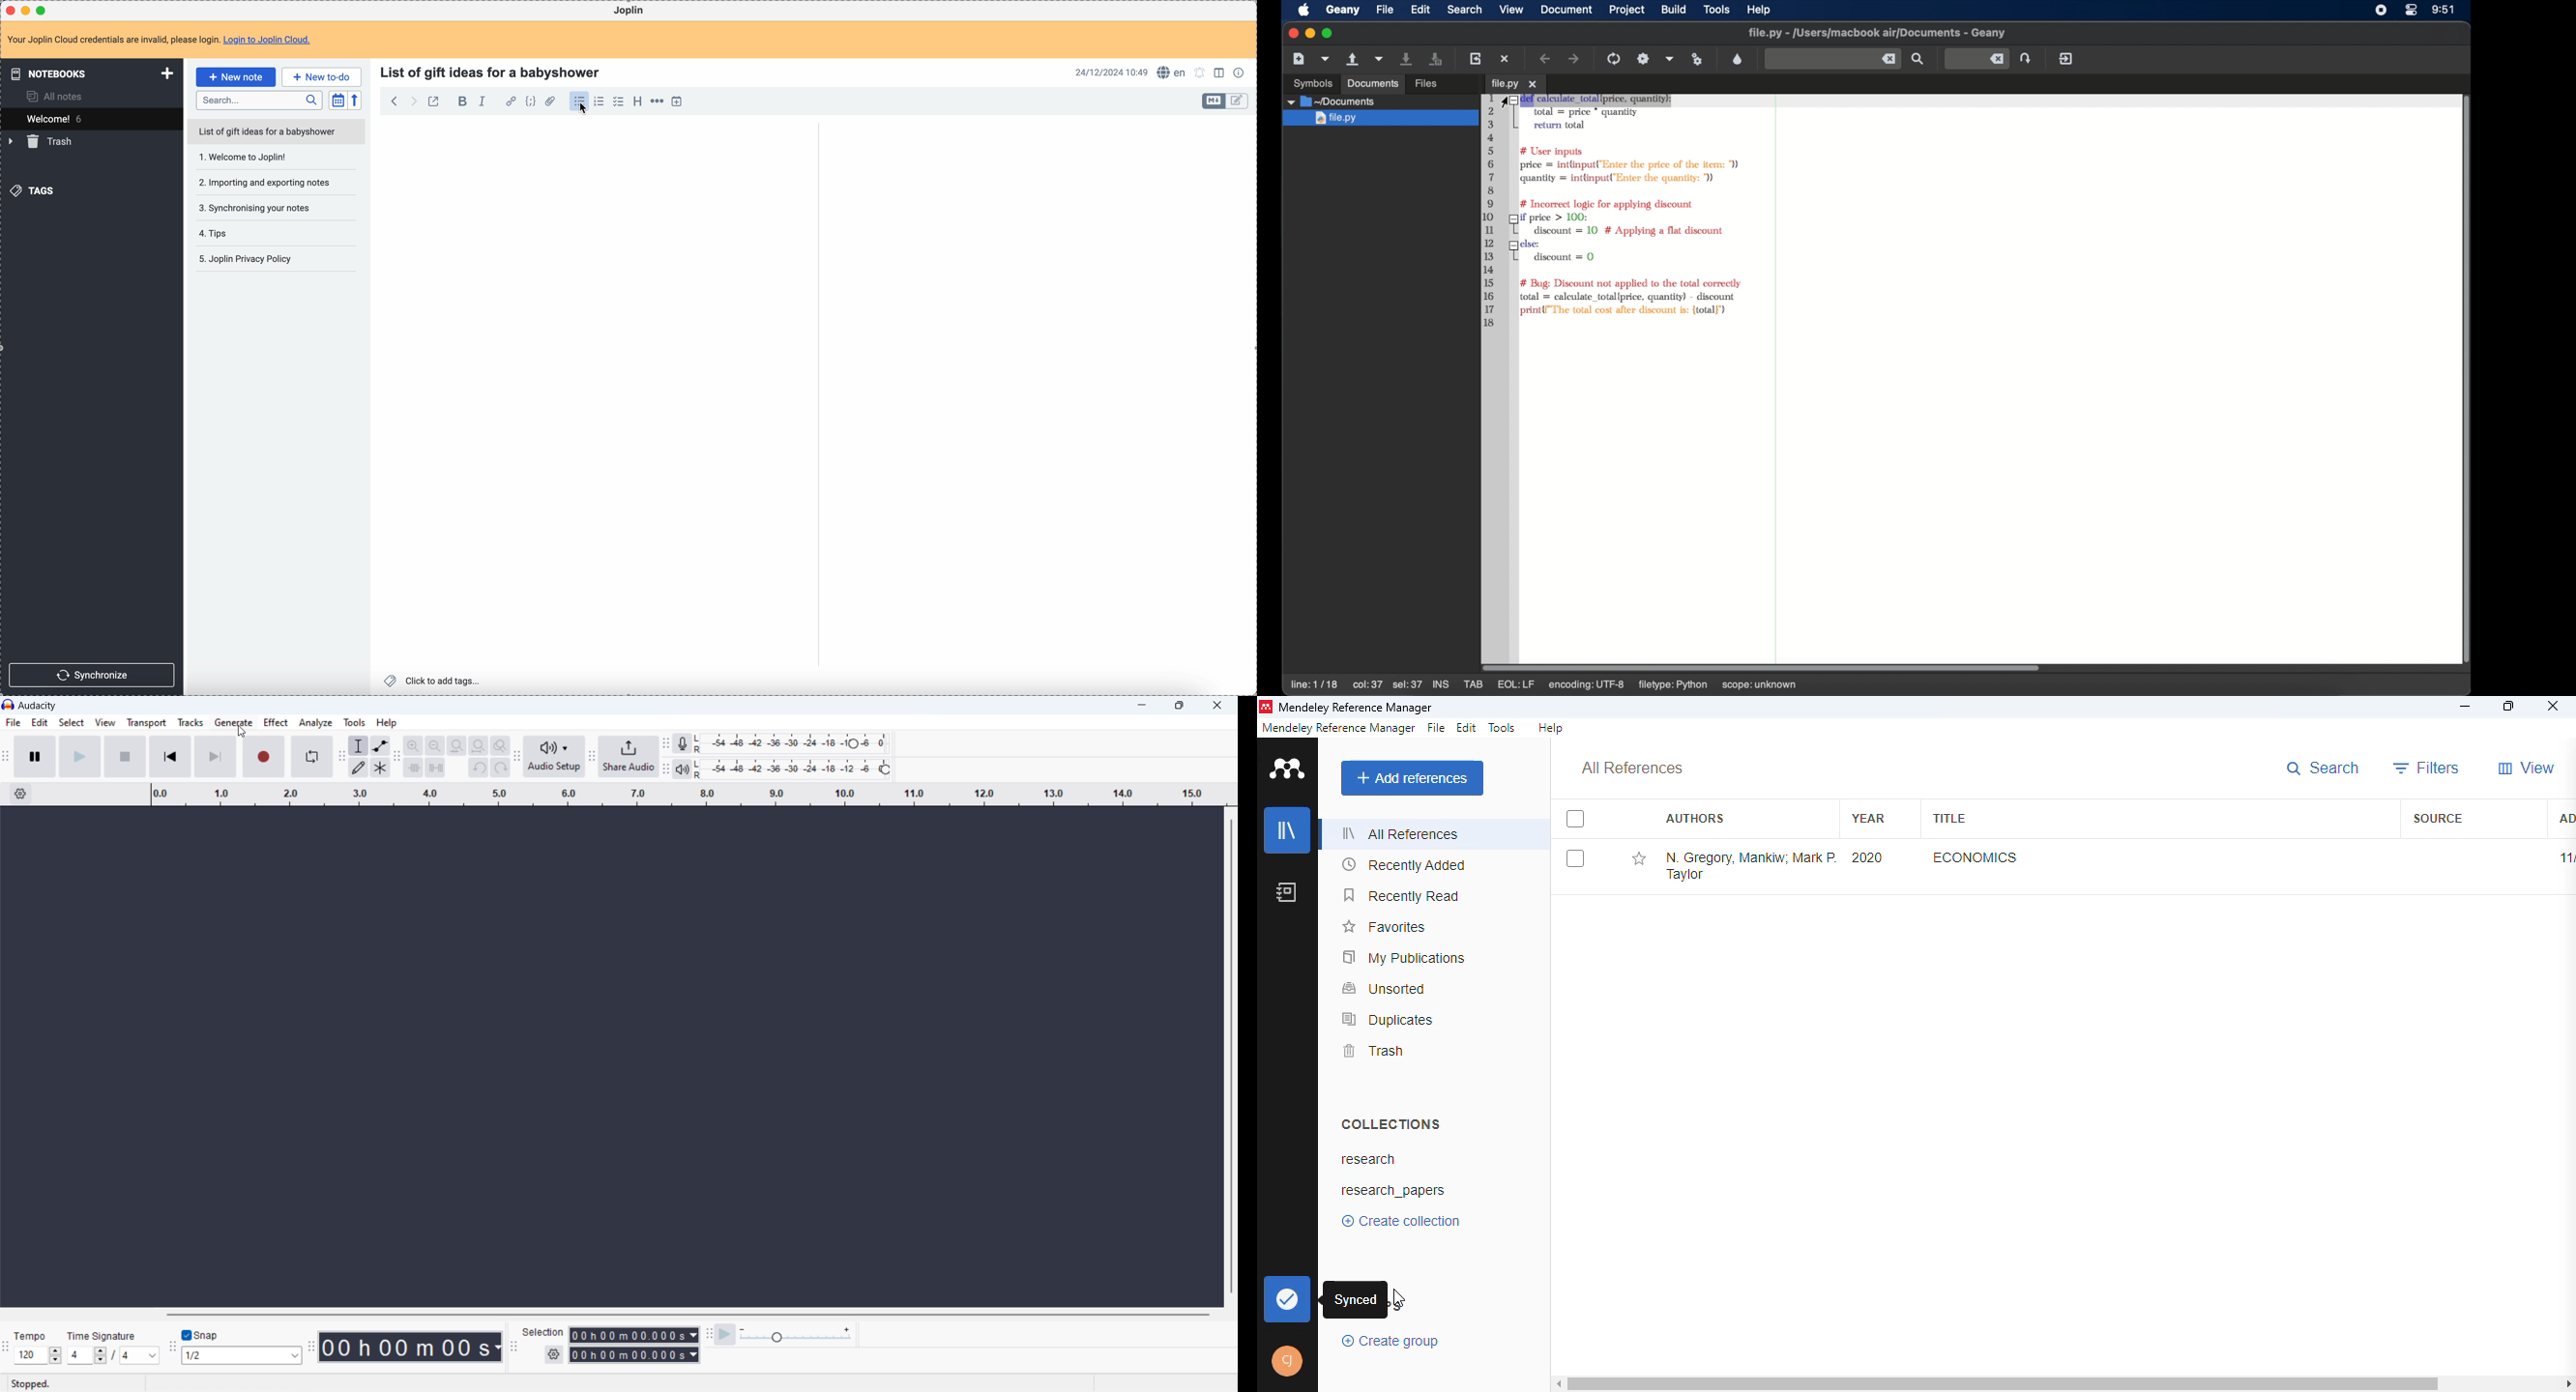 Image resolution: width=2576 pixels, height=1400 pixels. Describe the element at coordinates (242, 1356) in the screenshot. I see `select snapping` at that location.